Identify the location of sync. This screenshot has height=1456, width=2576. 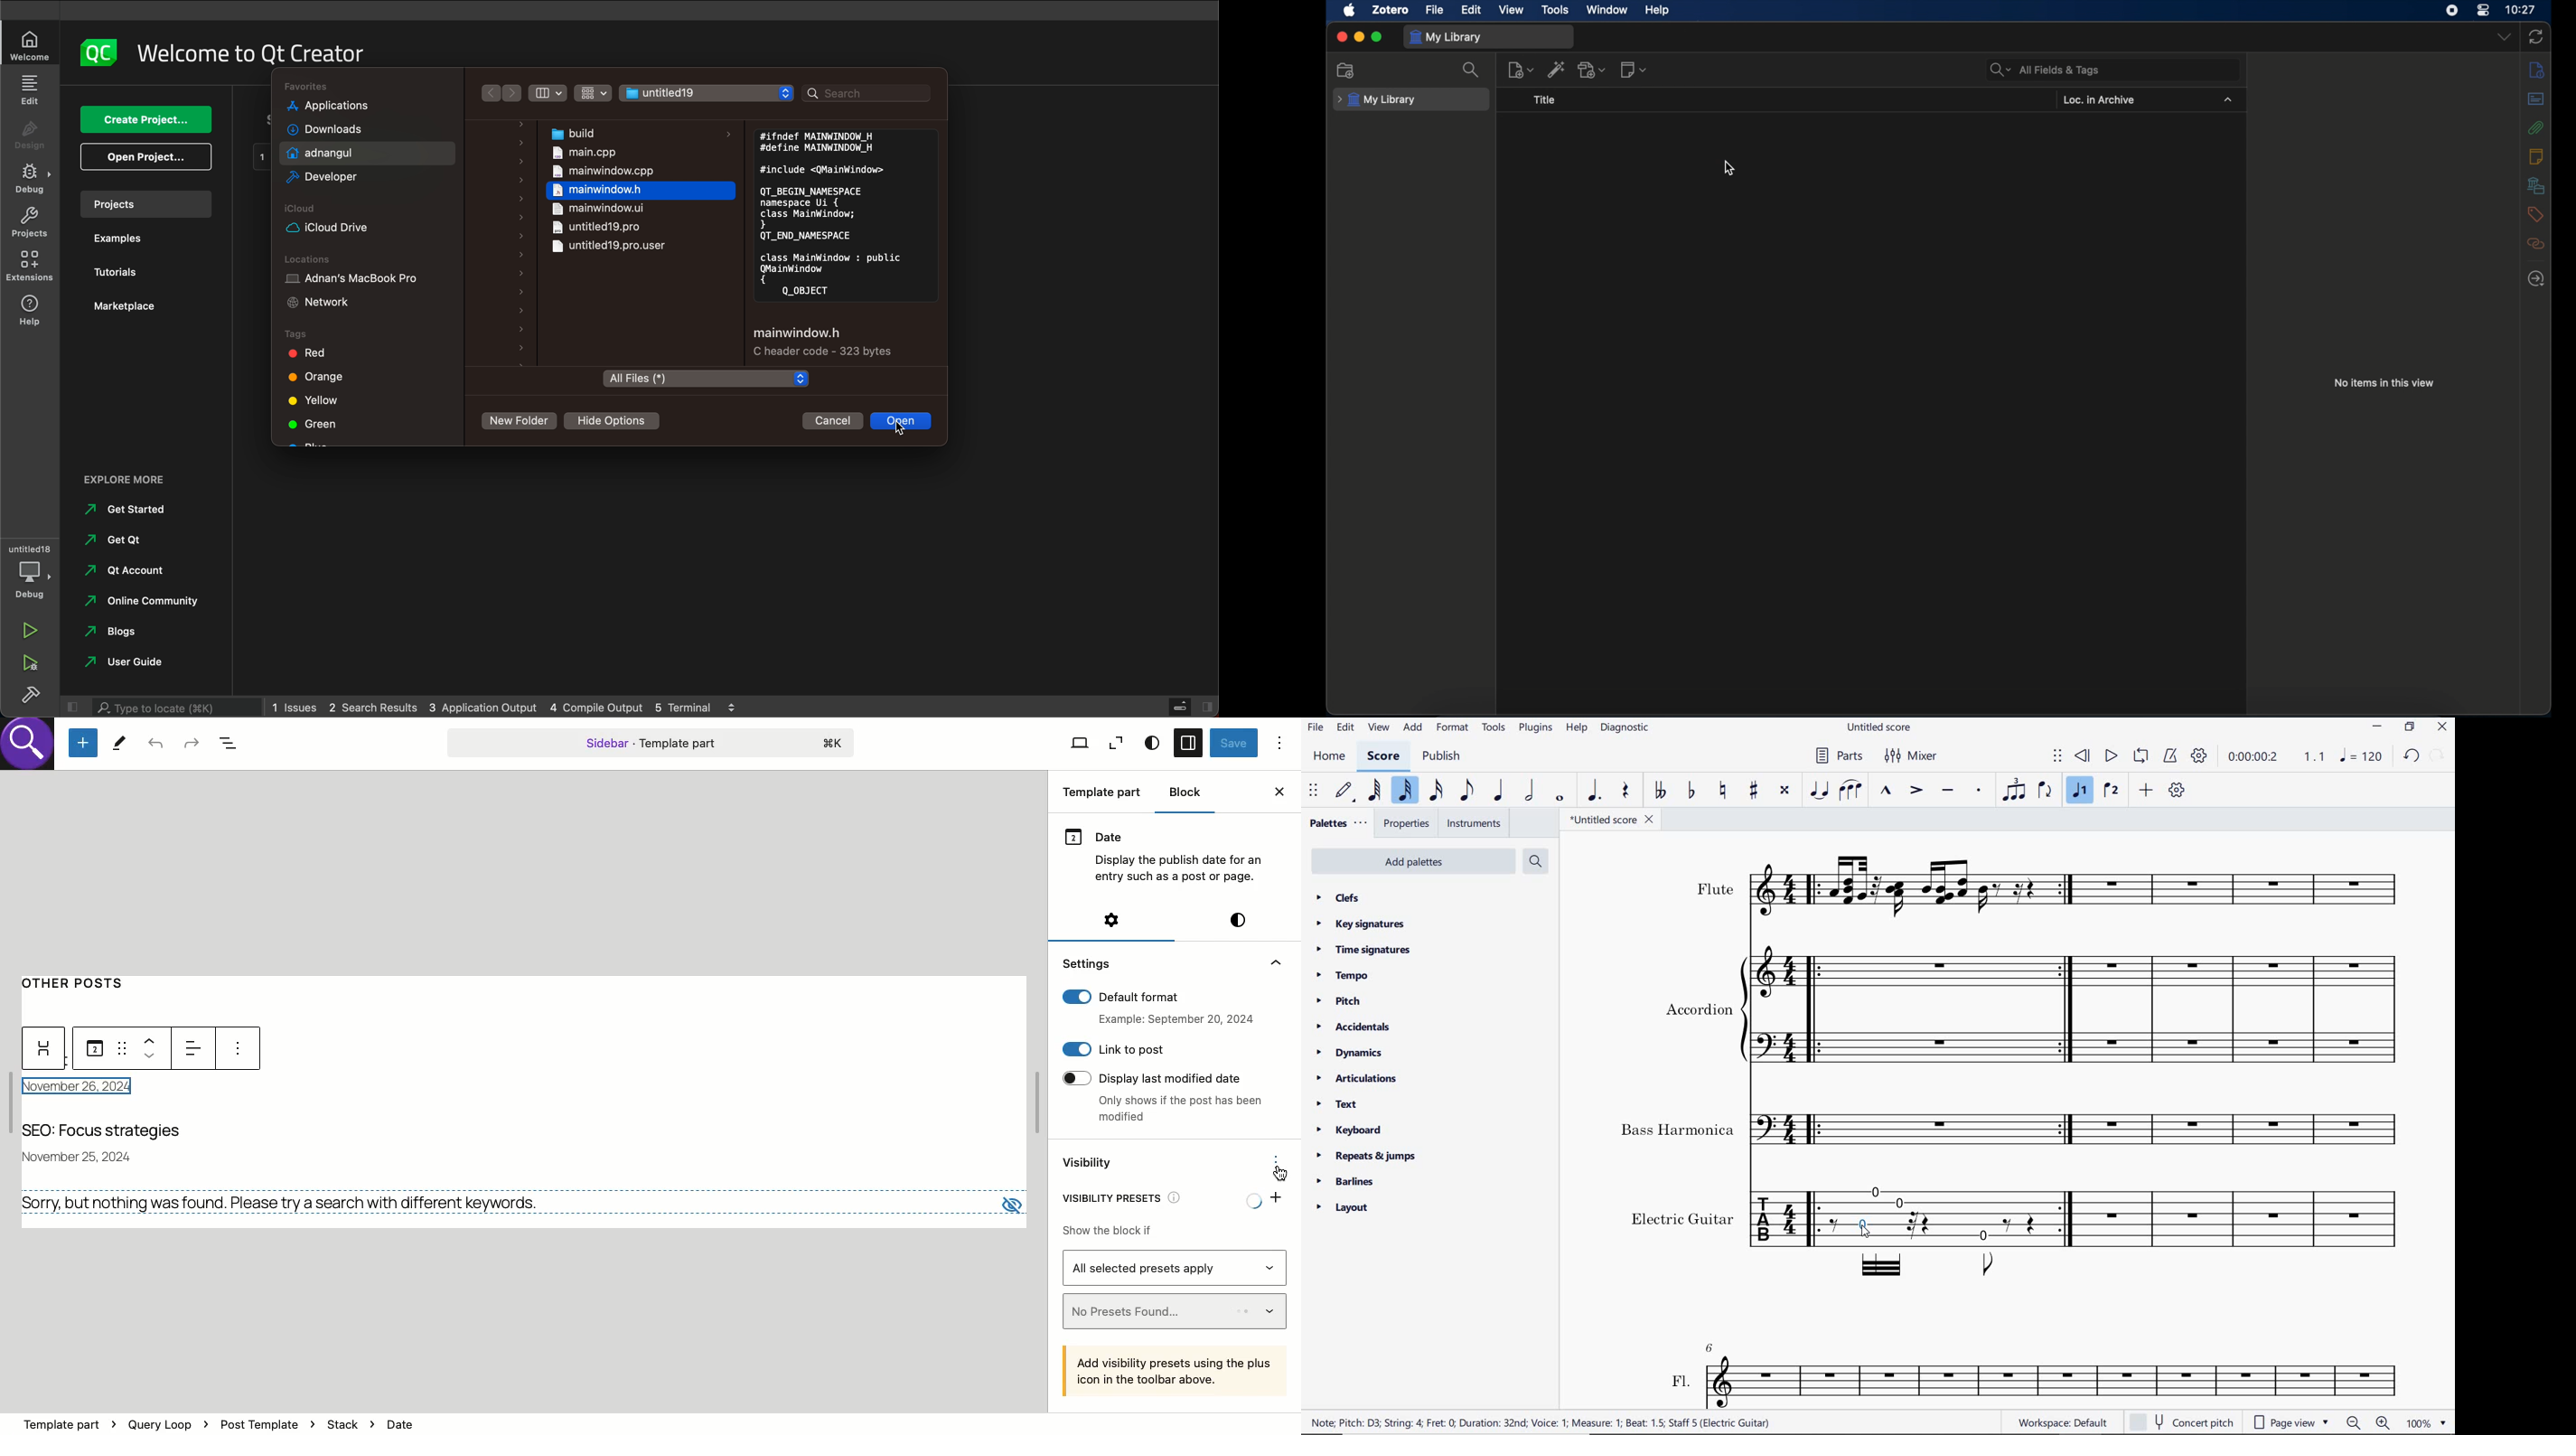
(2537, 37).